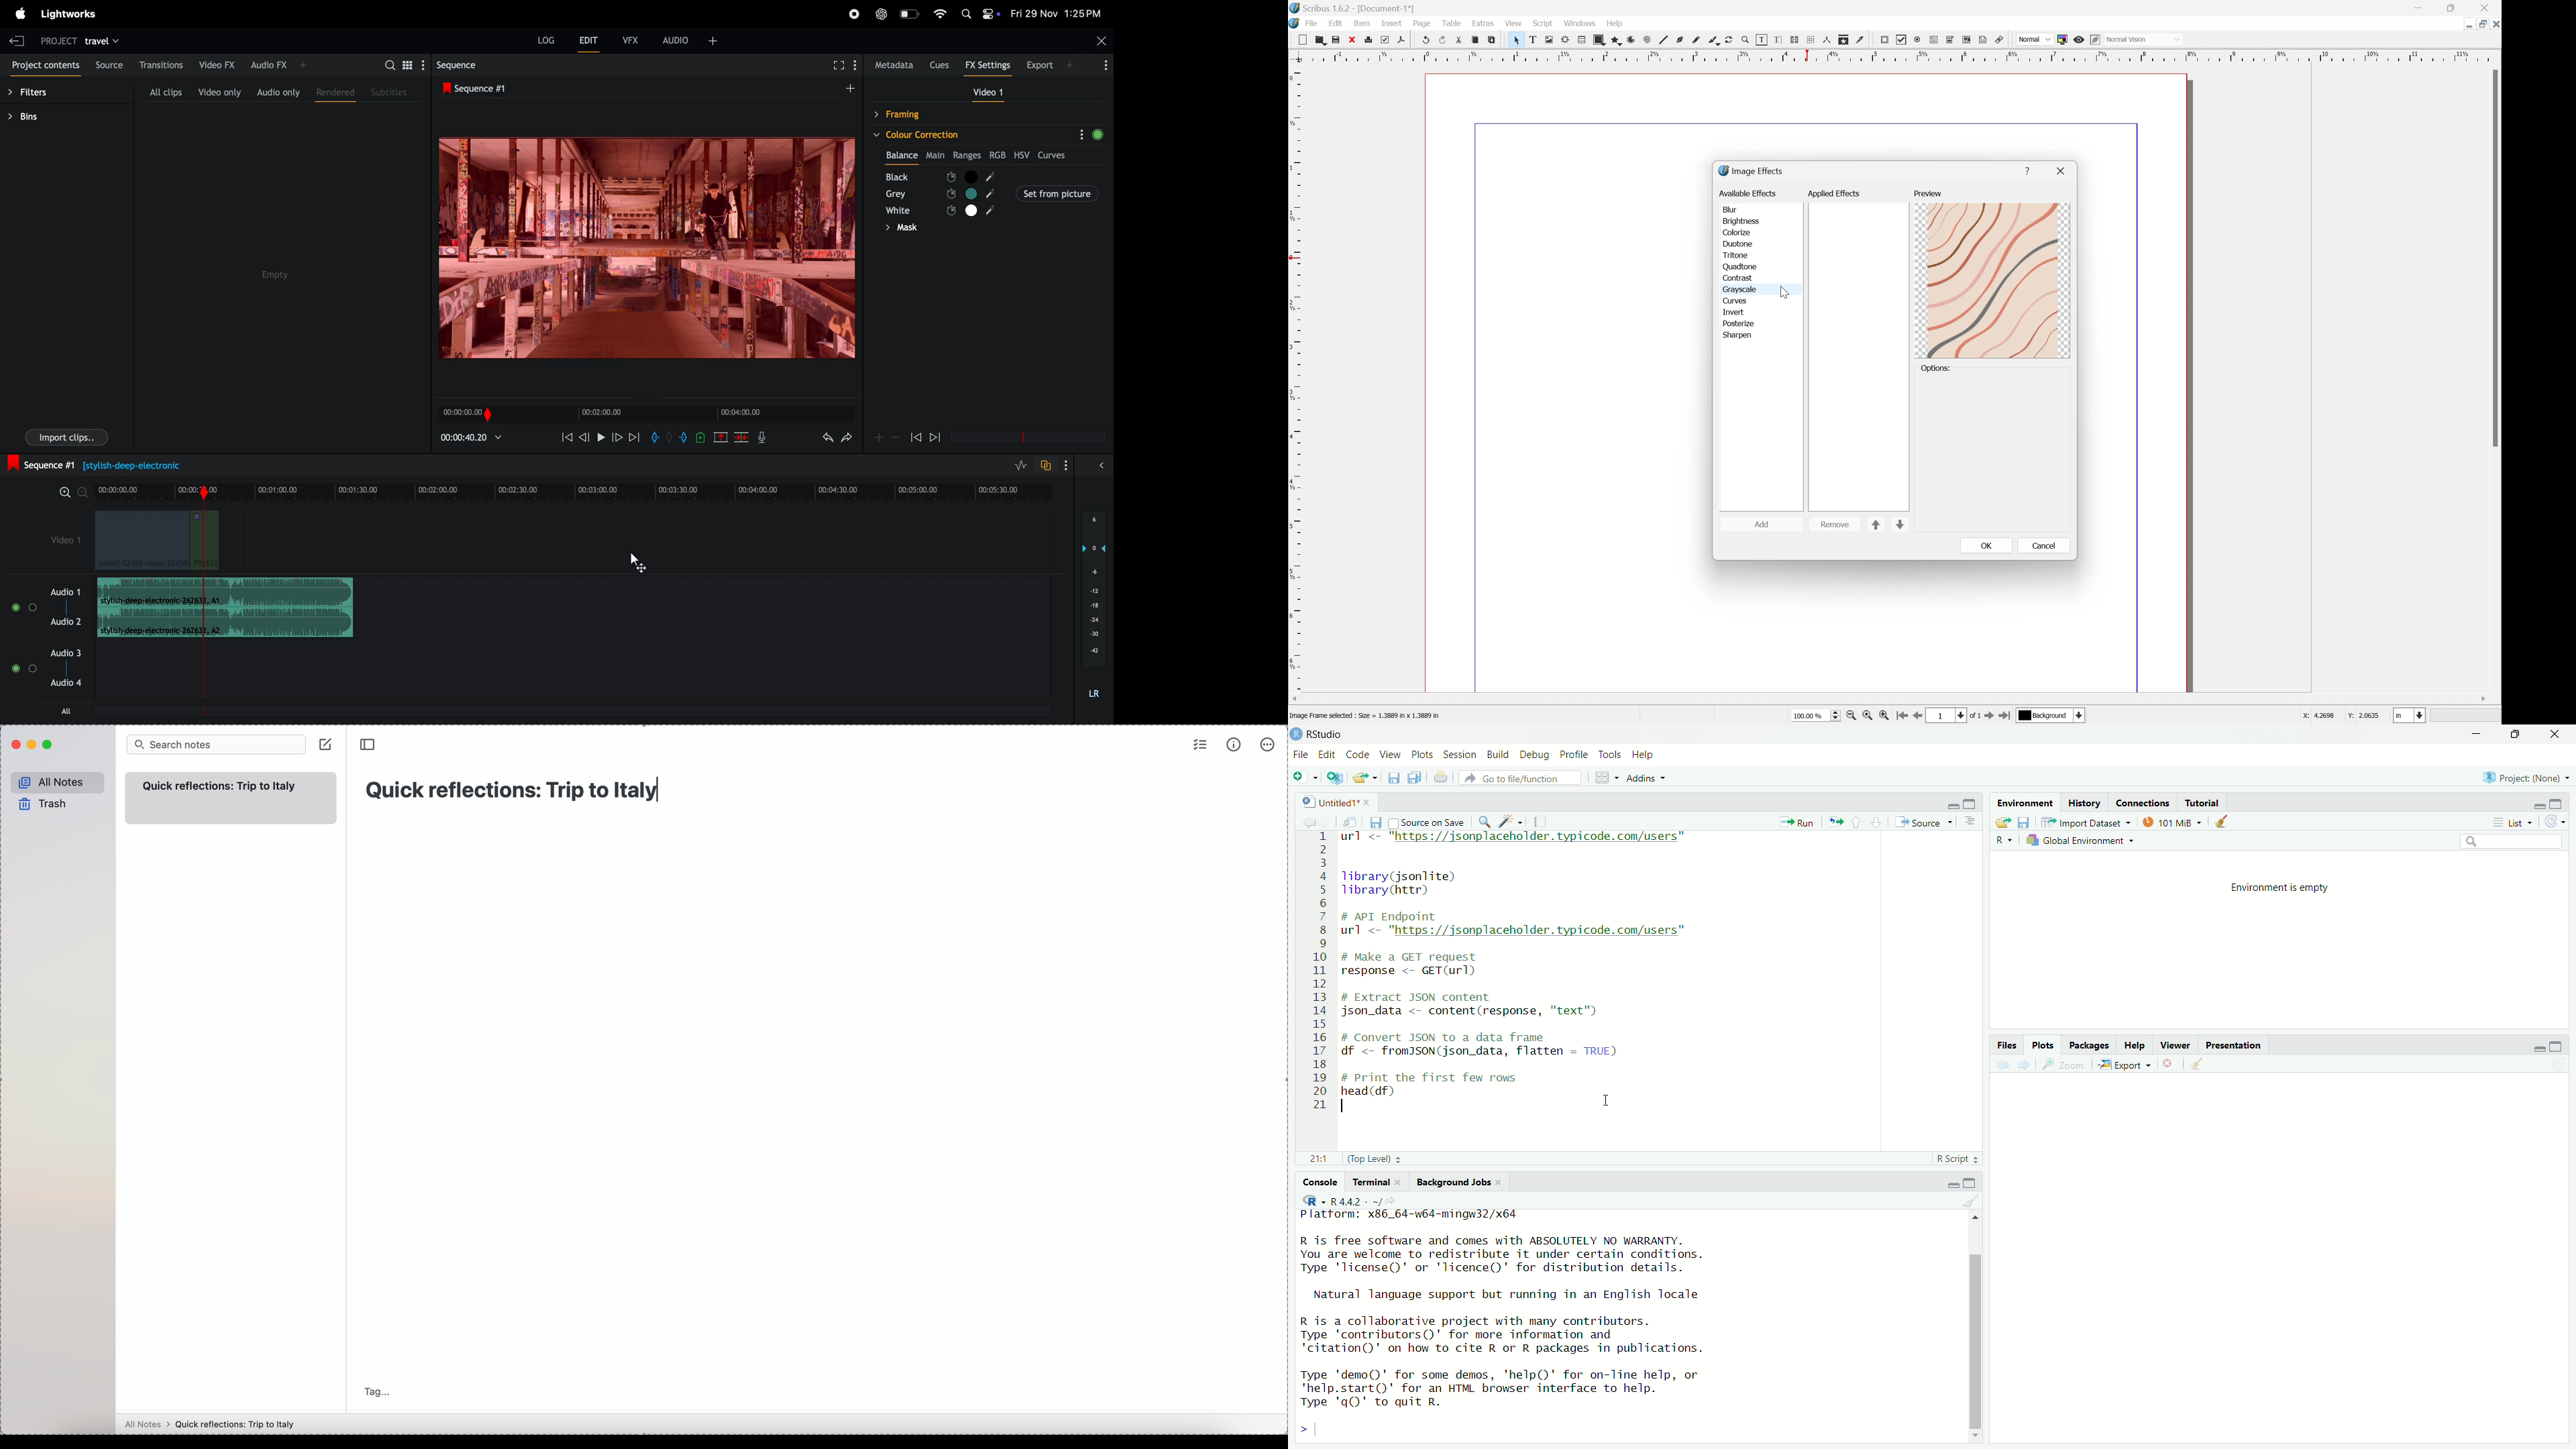 The image size is (2576, 1456). I want to click on R Script , so click(1957, 1159).